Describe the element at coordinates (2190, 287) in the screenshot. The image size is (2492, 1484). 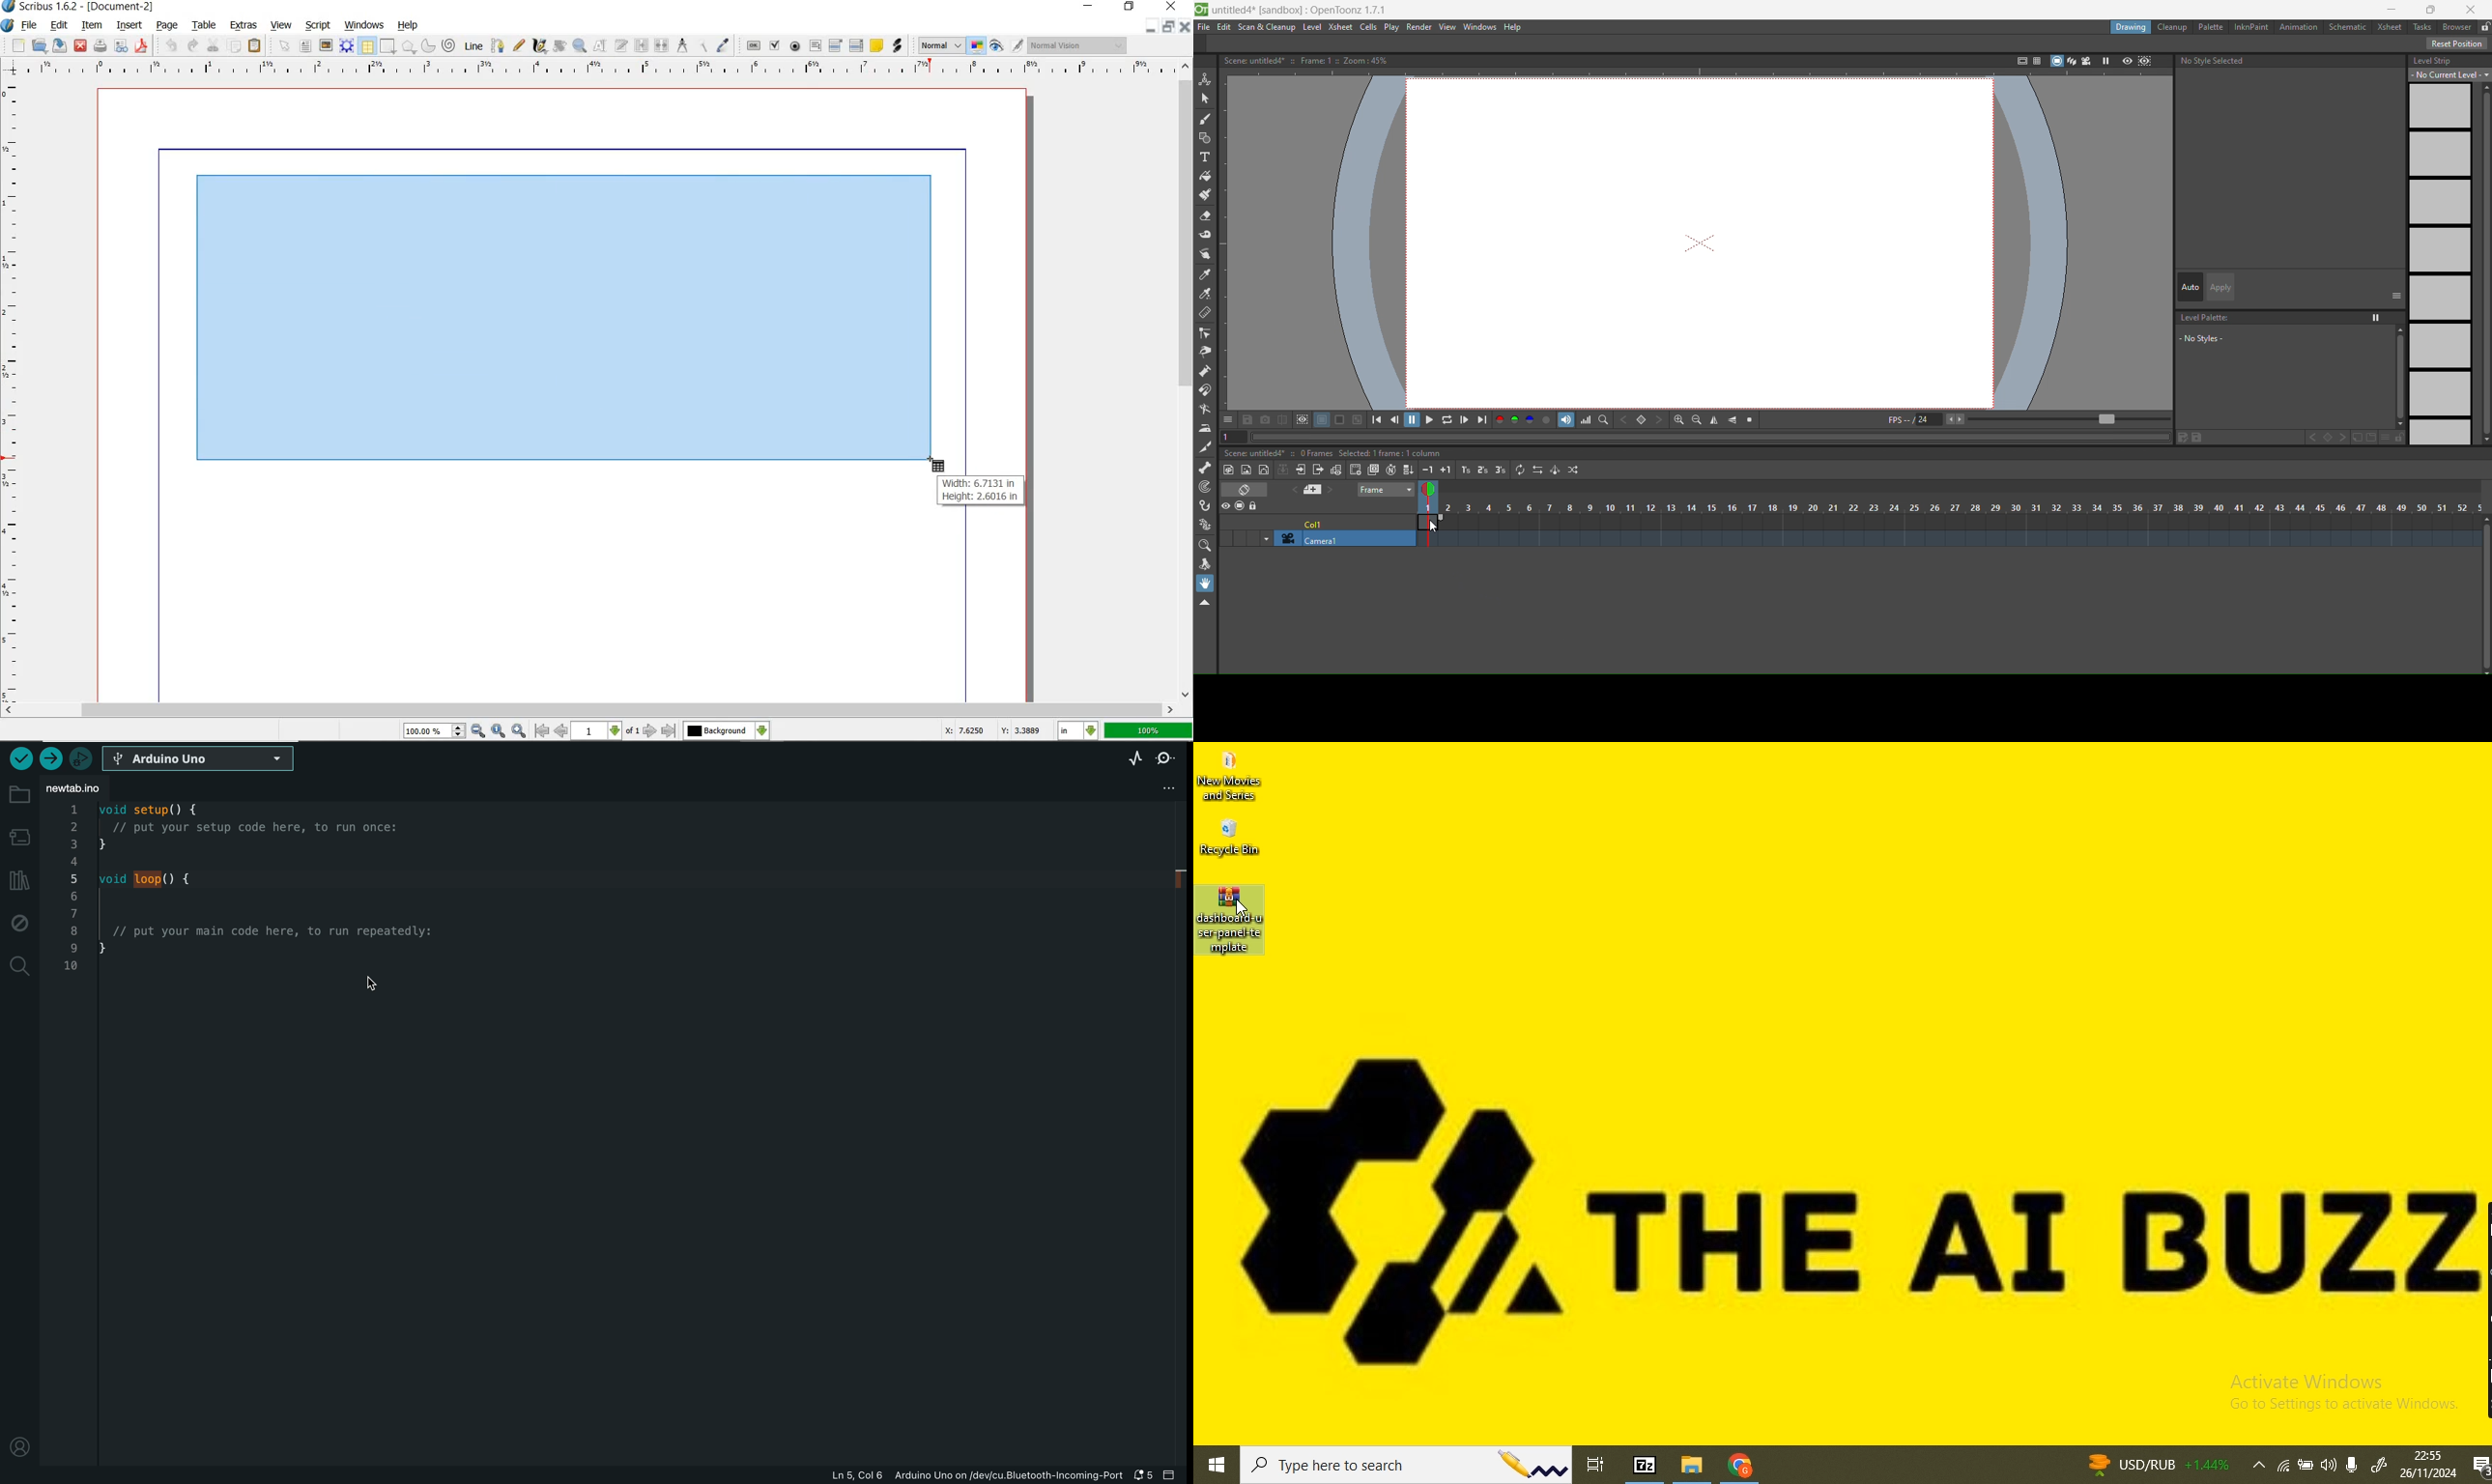
I see `auto` at that location.